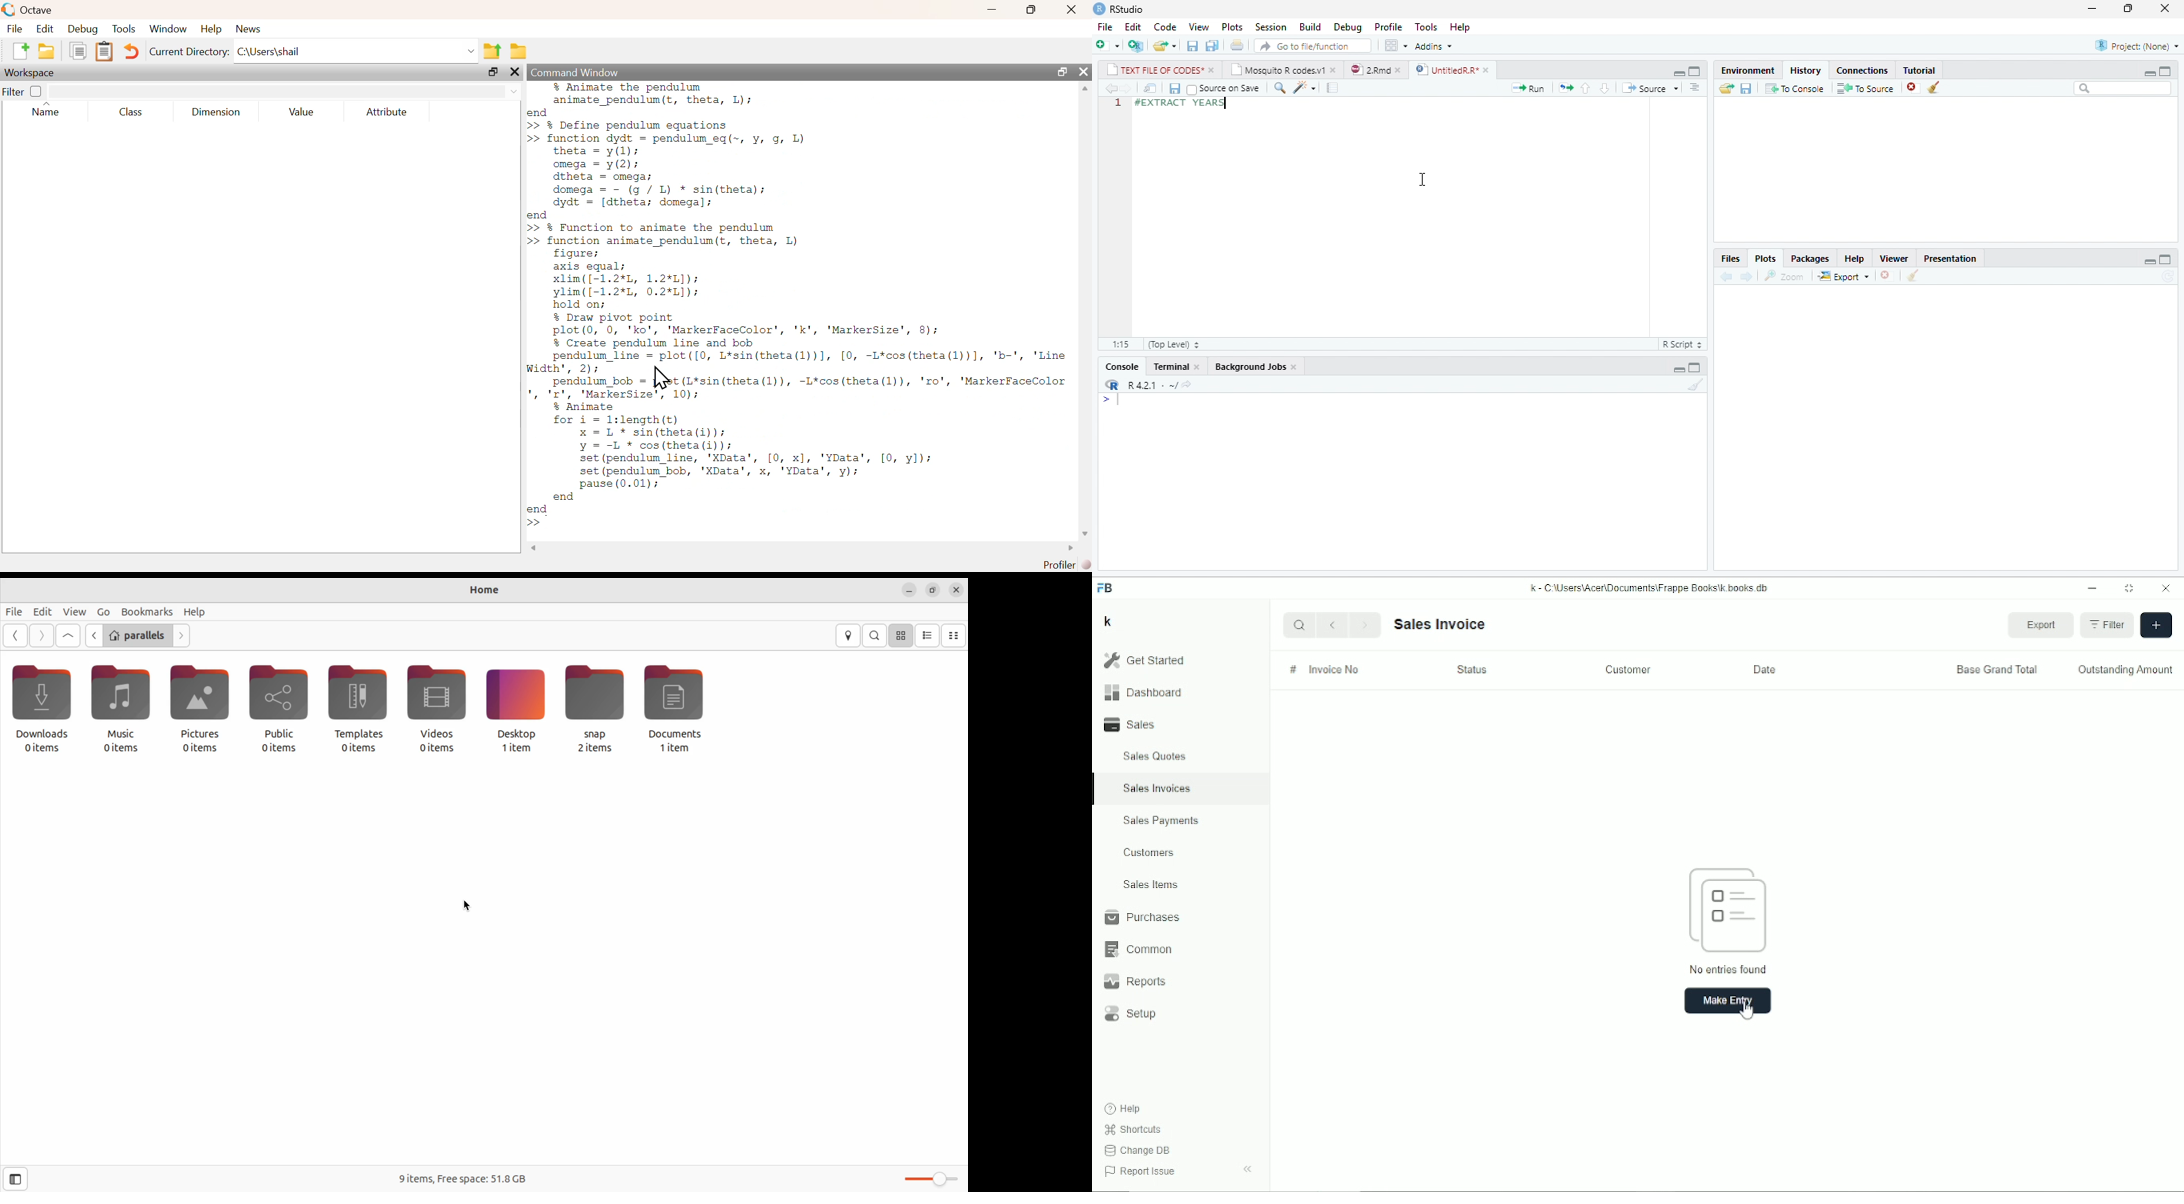  Describe the element at coordinates (1864, 87) in the screenshot. I see `To source` at that location.